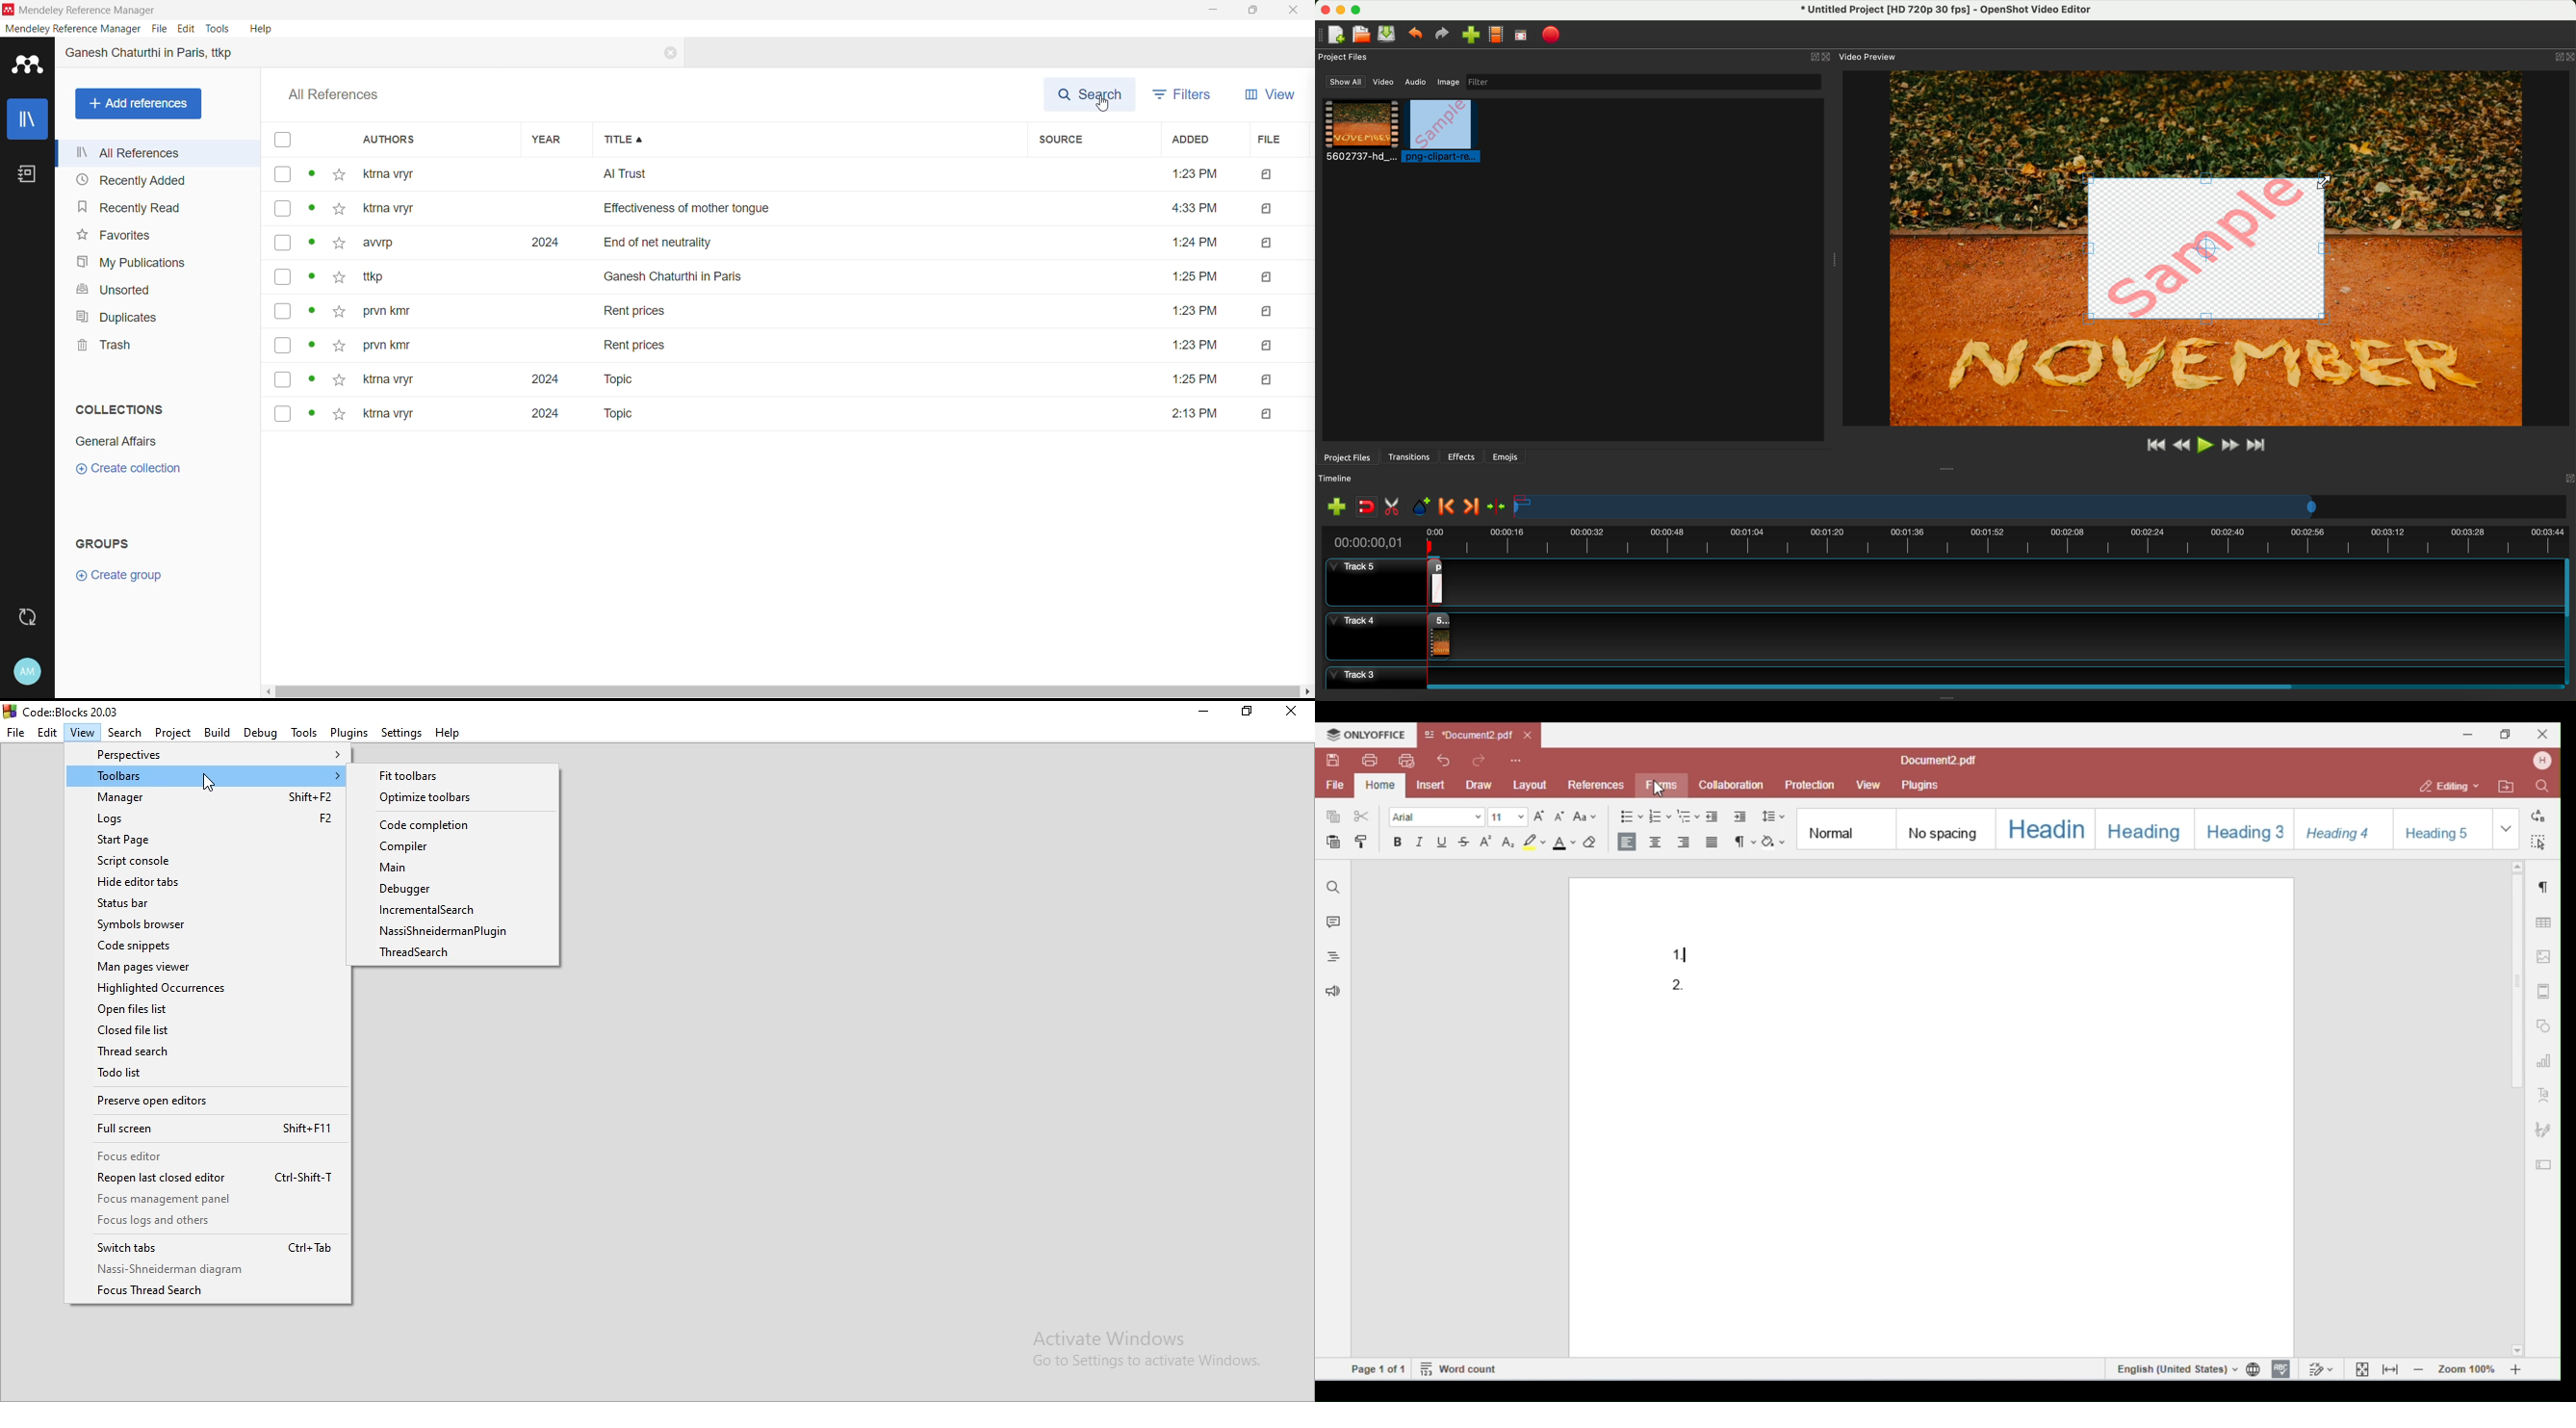 The image size is (2576, 1428). What do you see at coordinates (115, 318) in the screenshot?
I see `Duplicates` at bounding box center [115, 318].